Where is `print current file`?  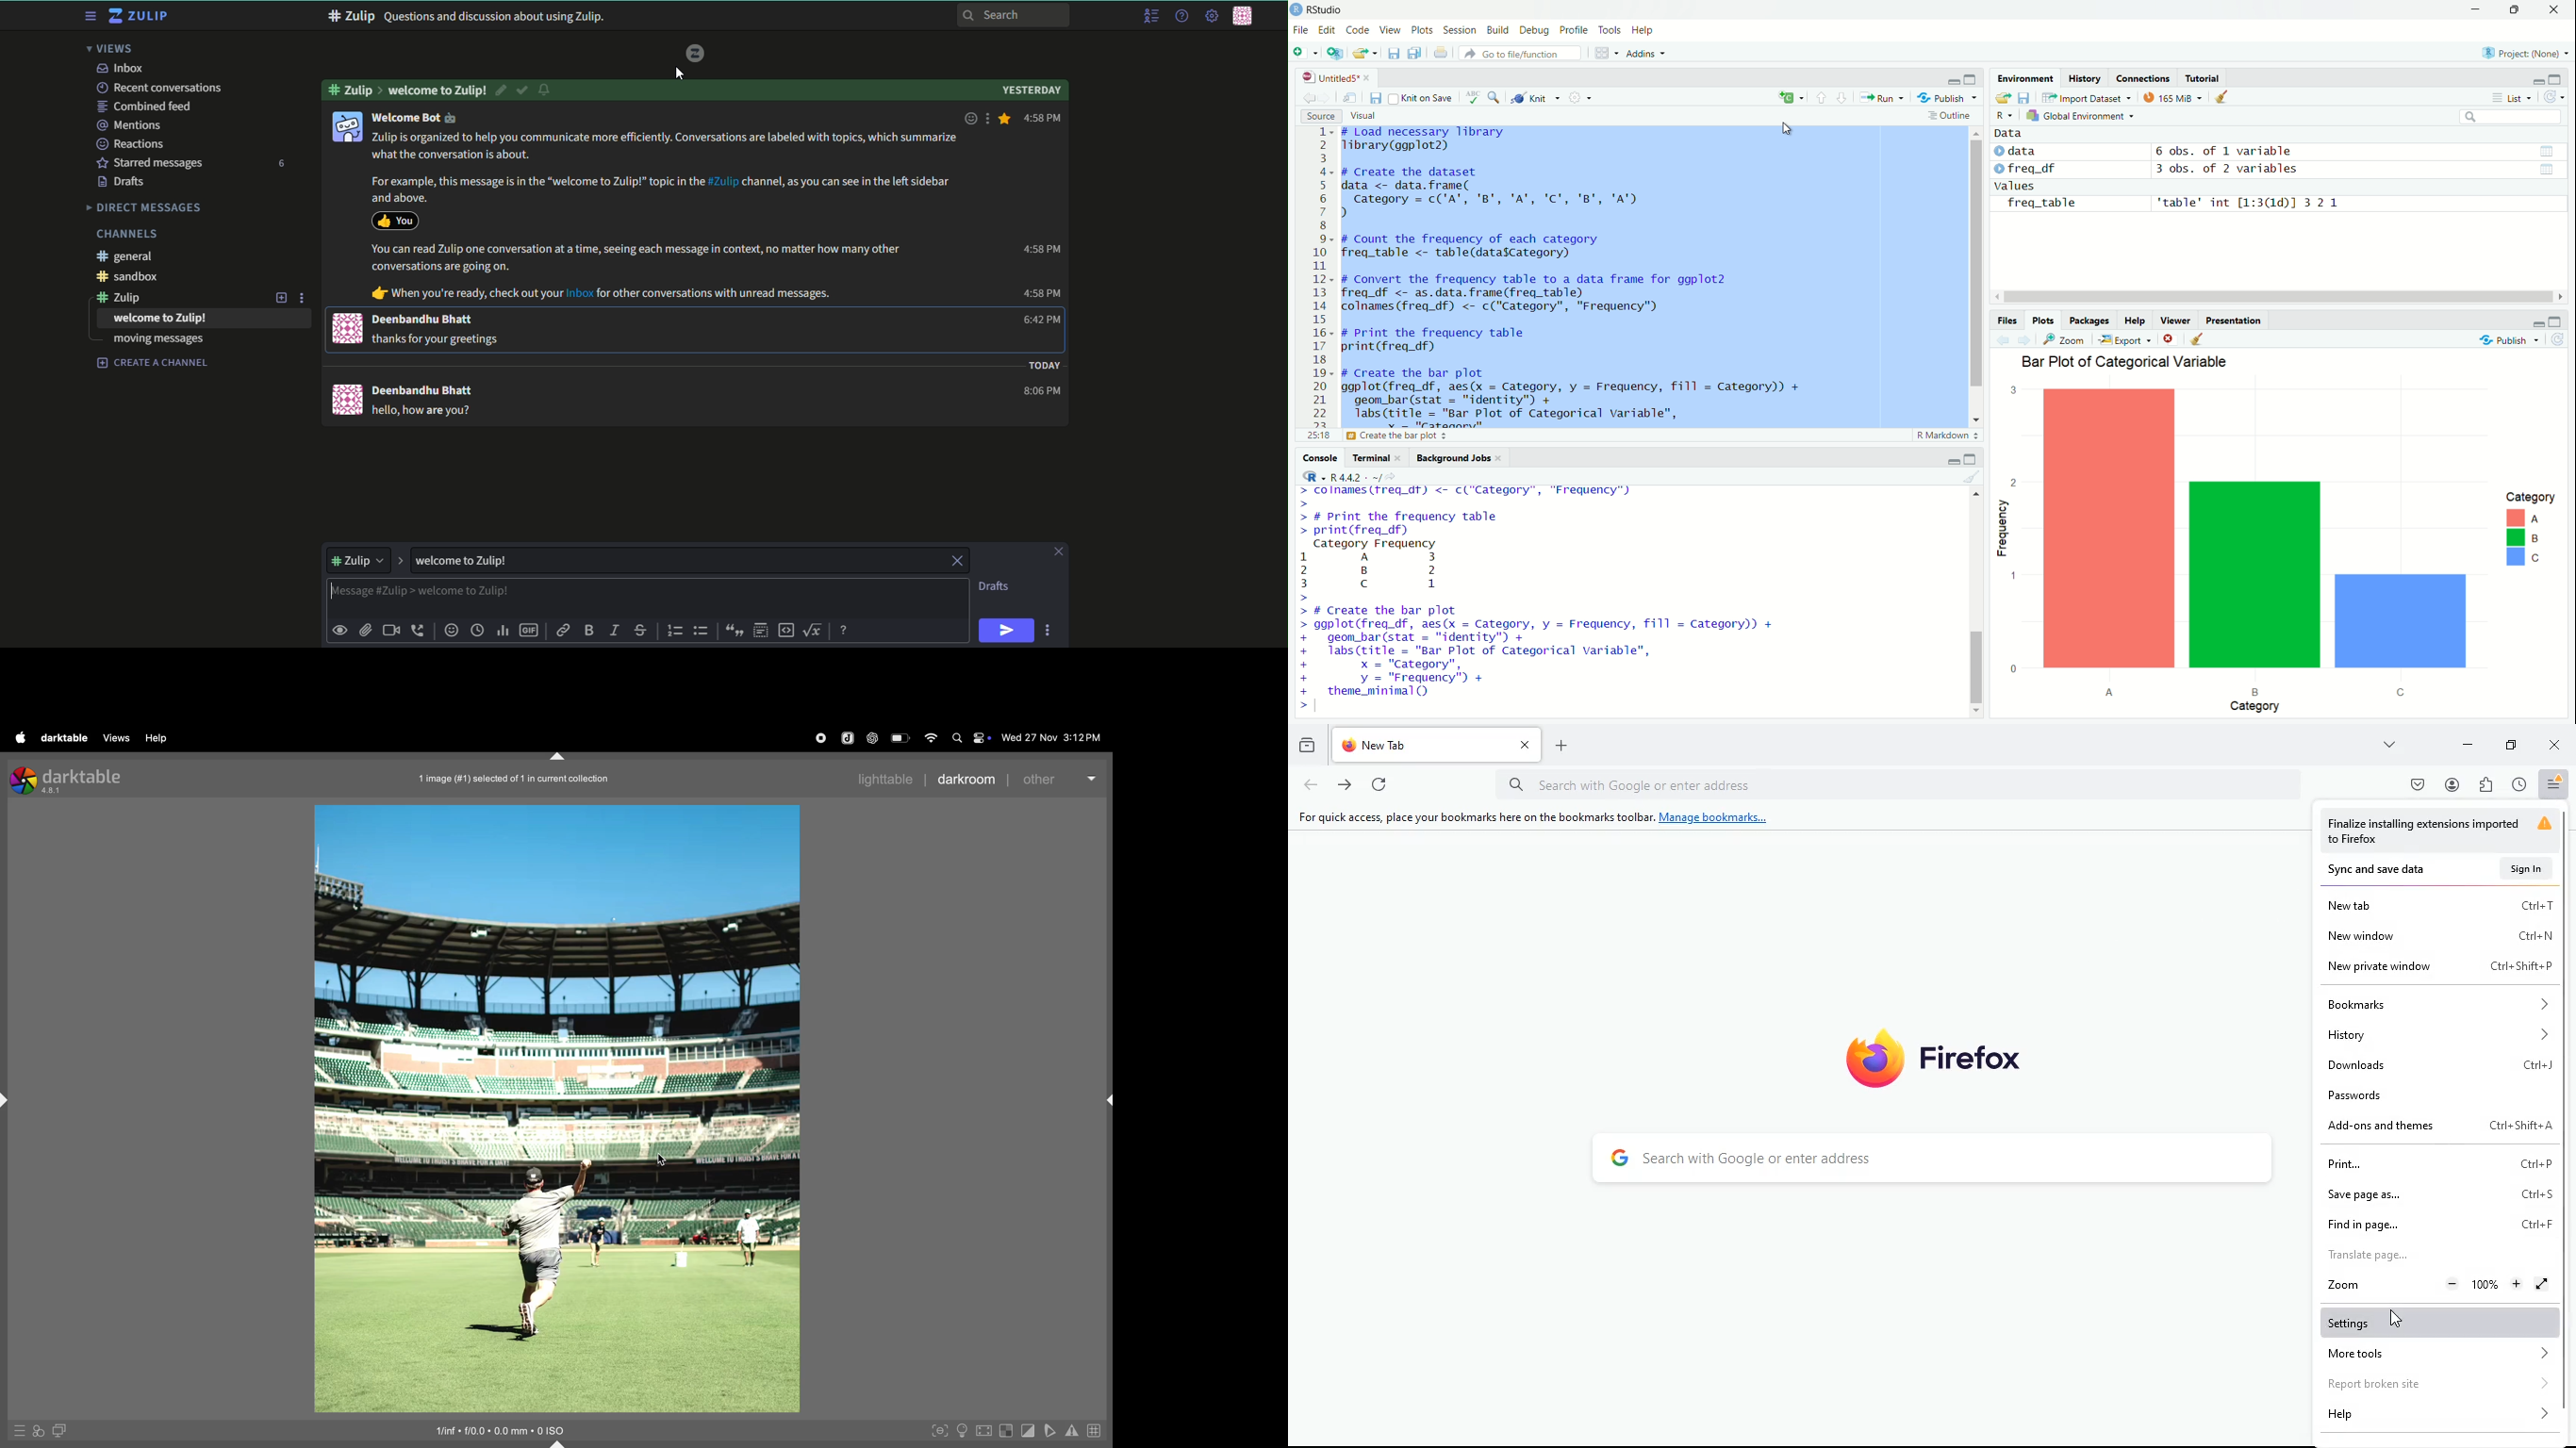 print current file is located at coordinates (1443, 54).